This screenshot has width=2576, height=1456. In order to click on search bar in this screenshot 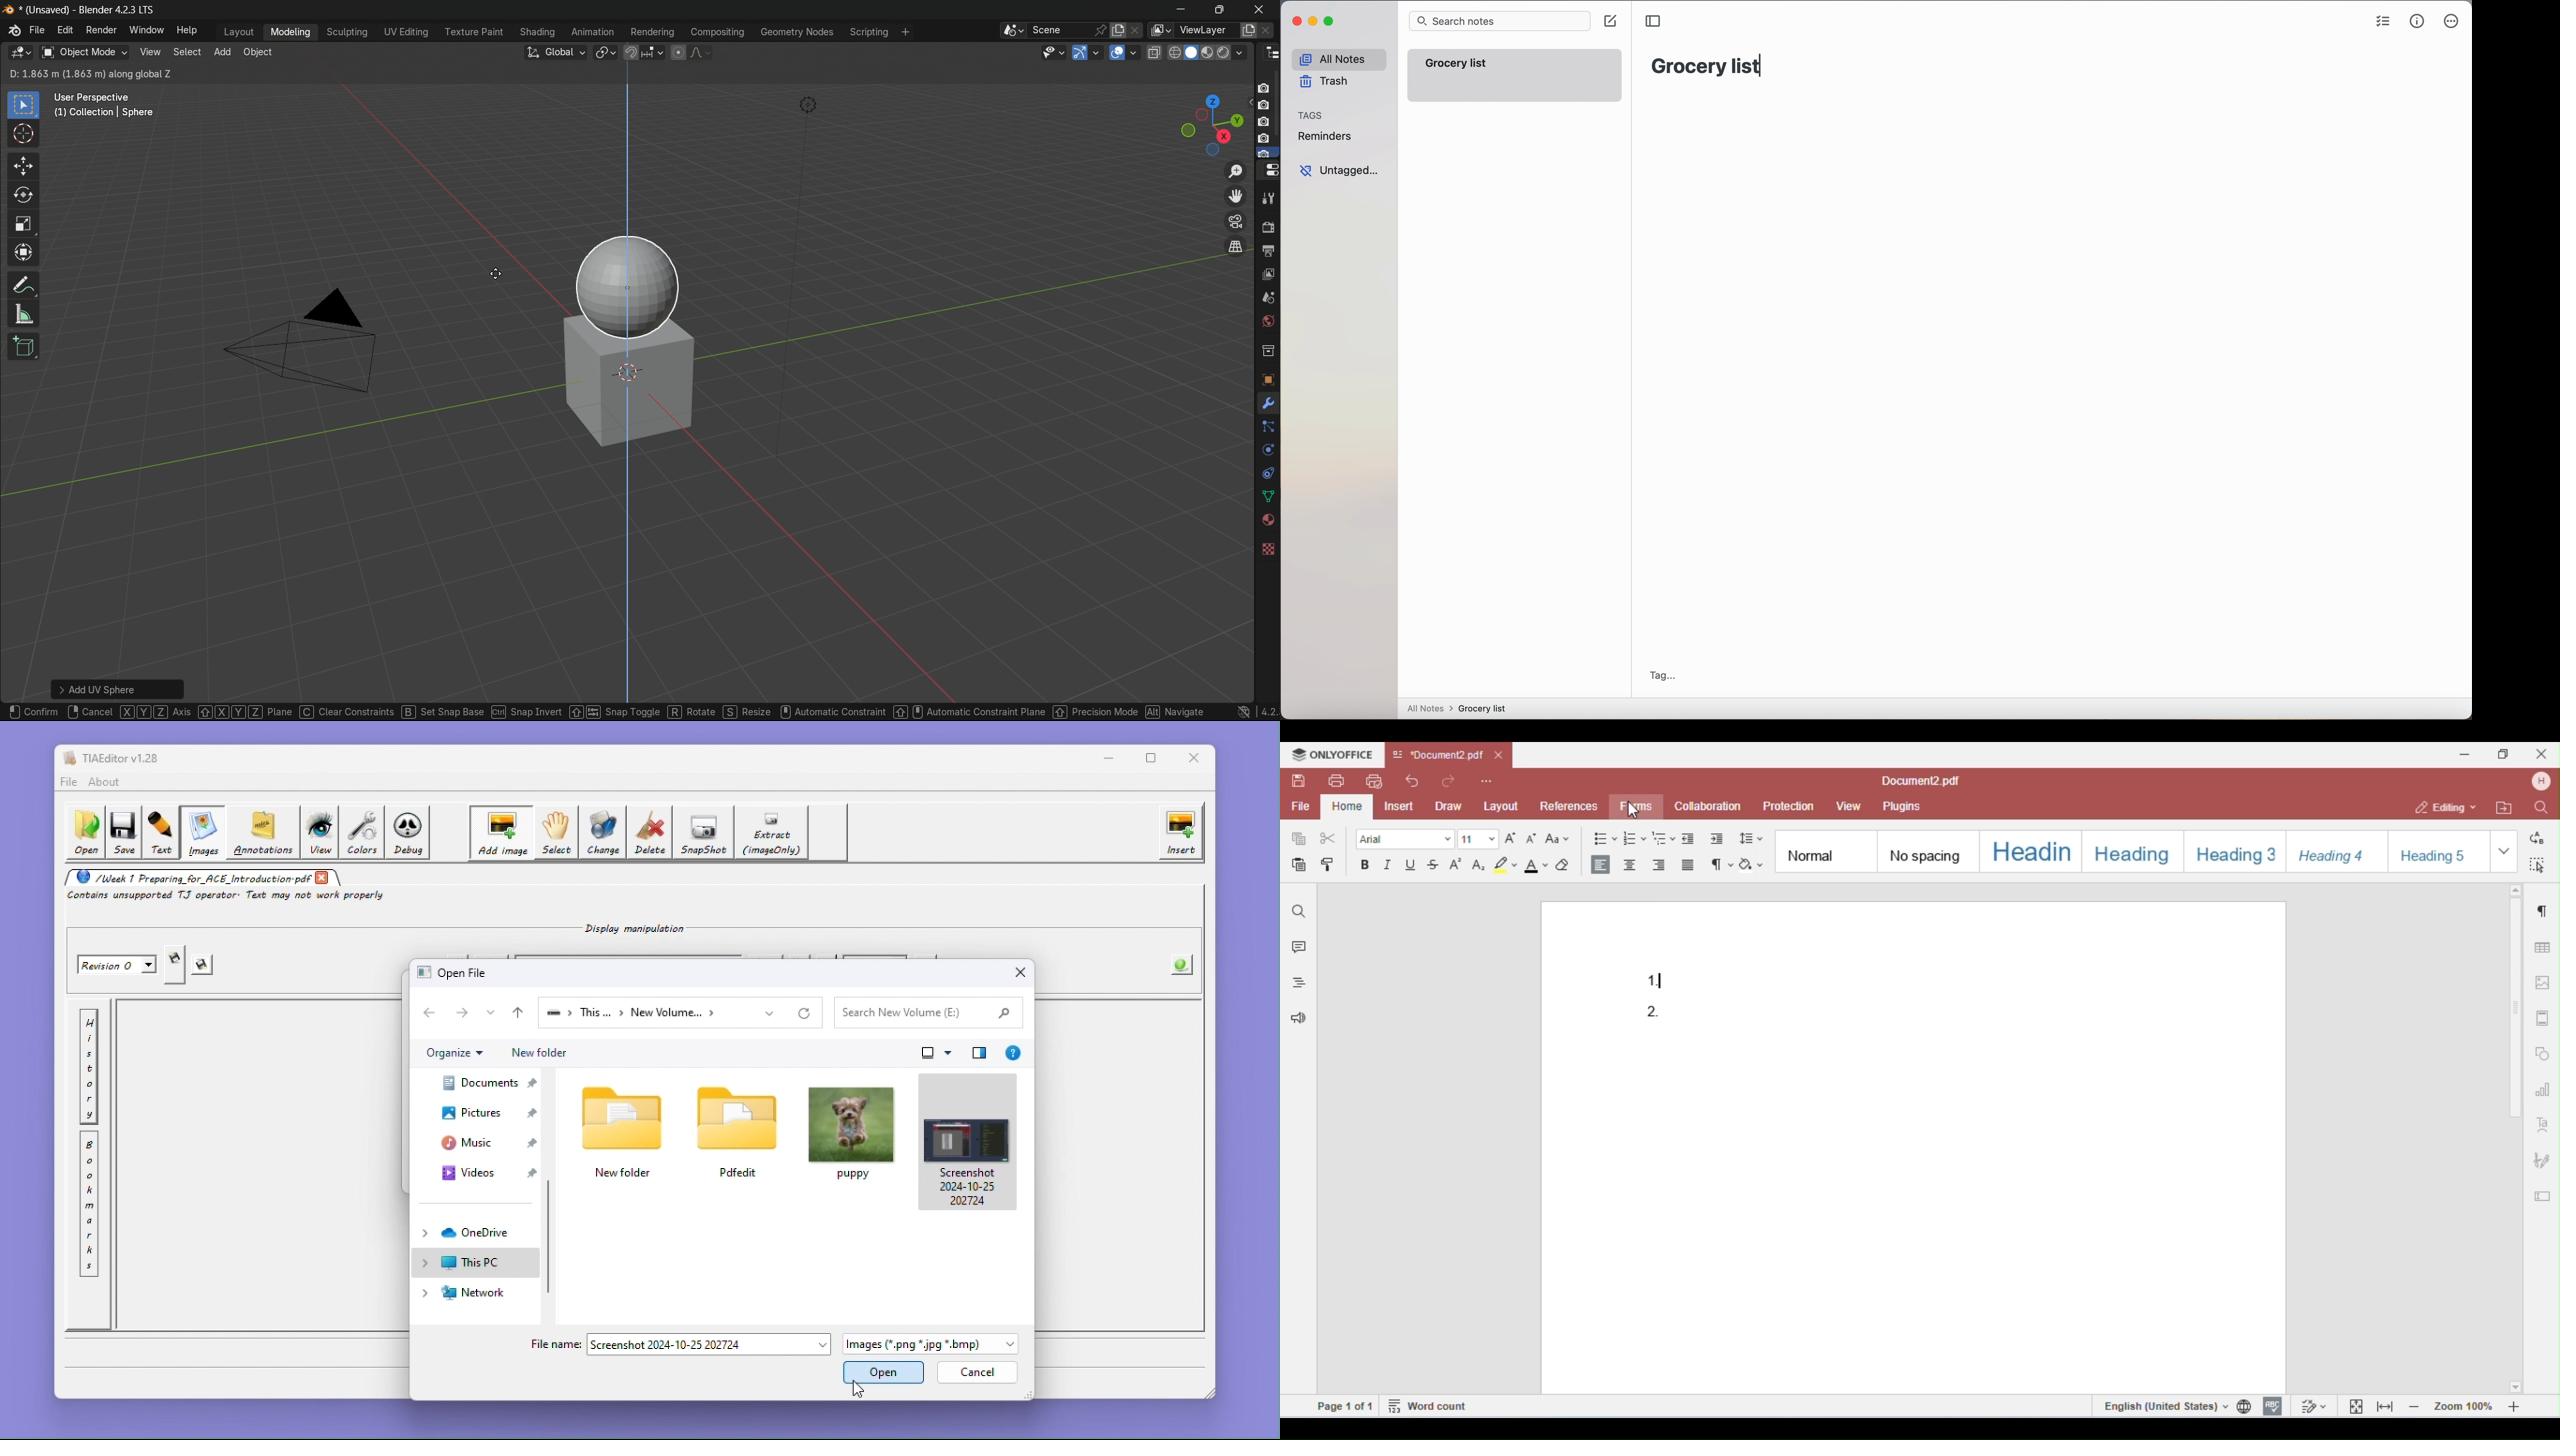, I will do `click(1497, 22)`.